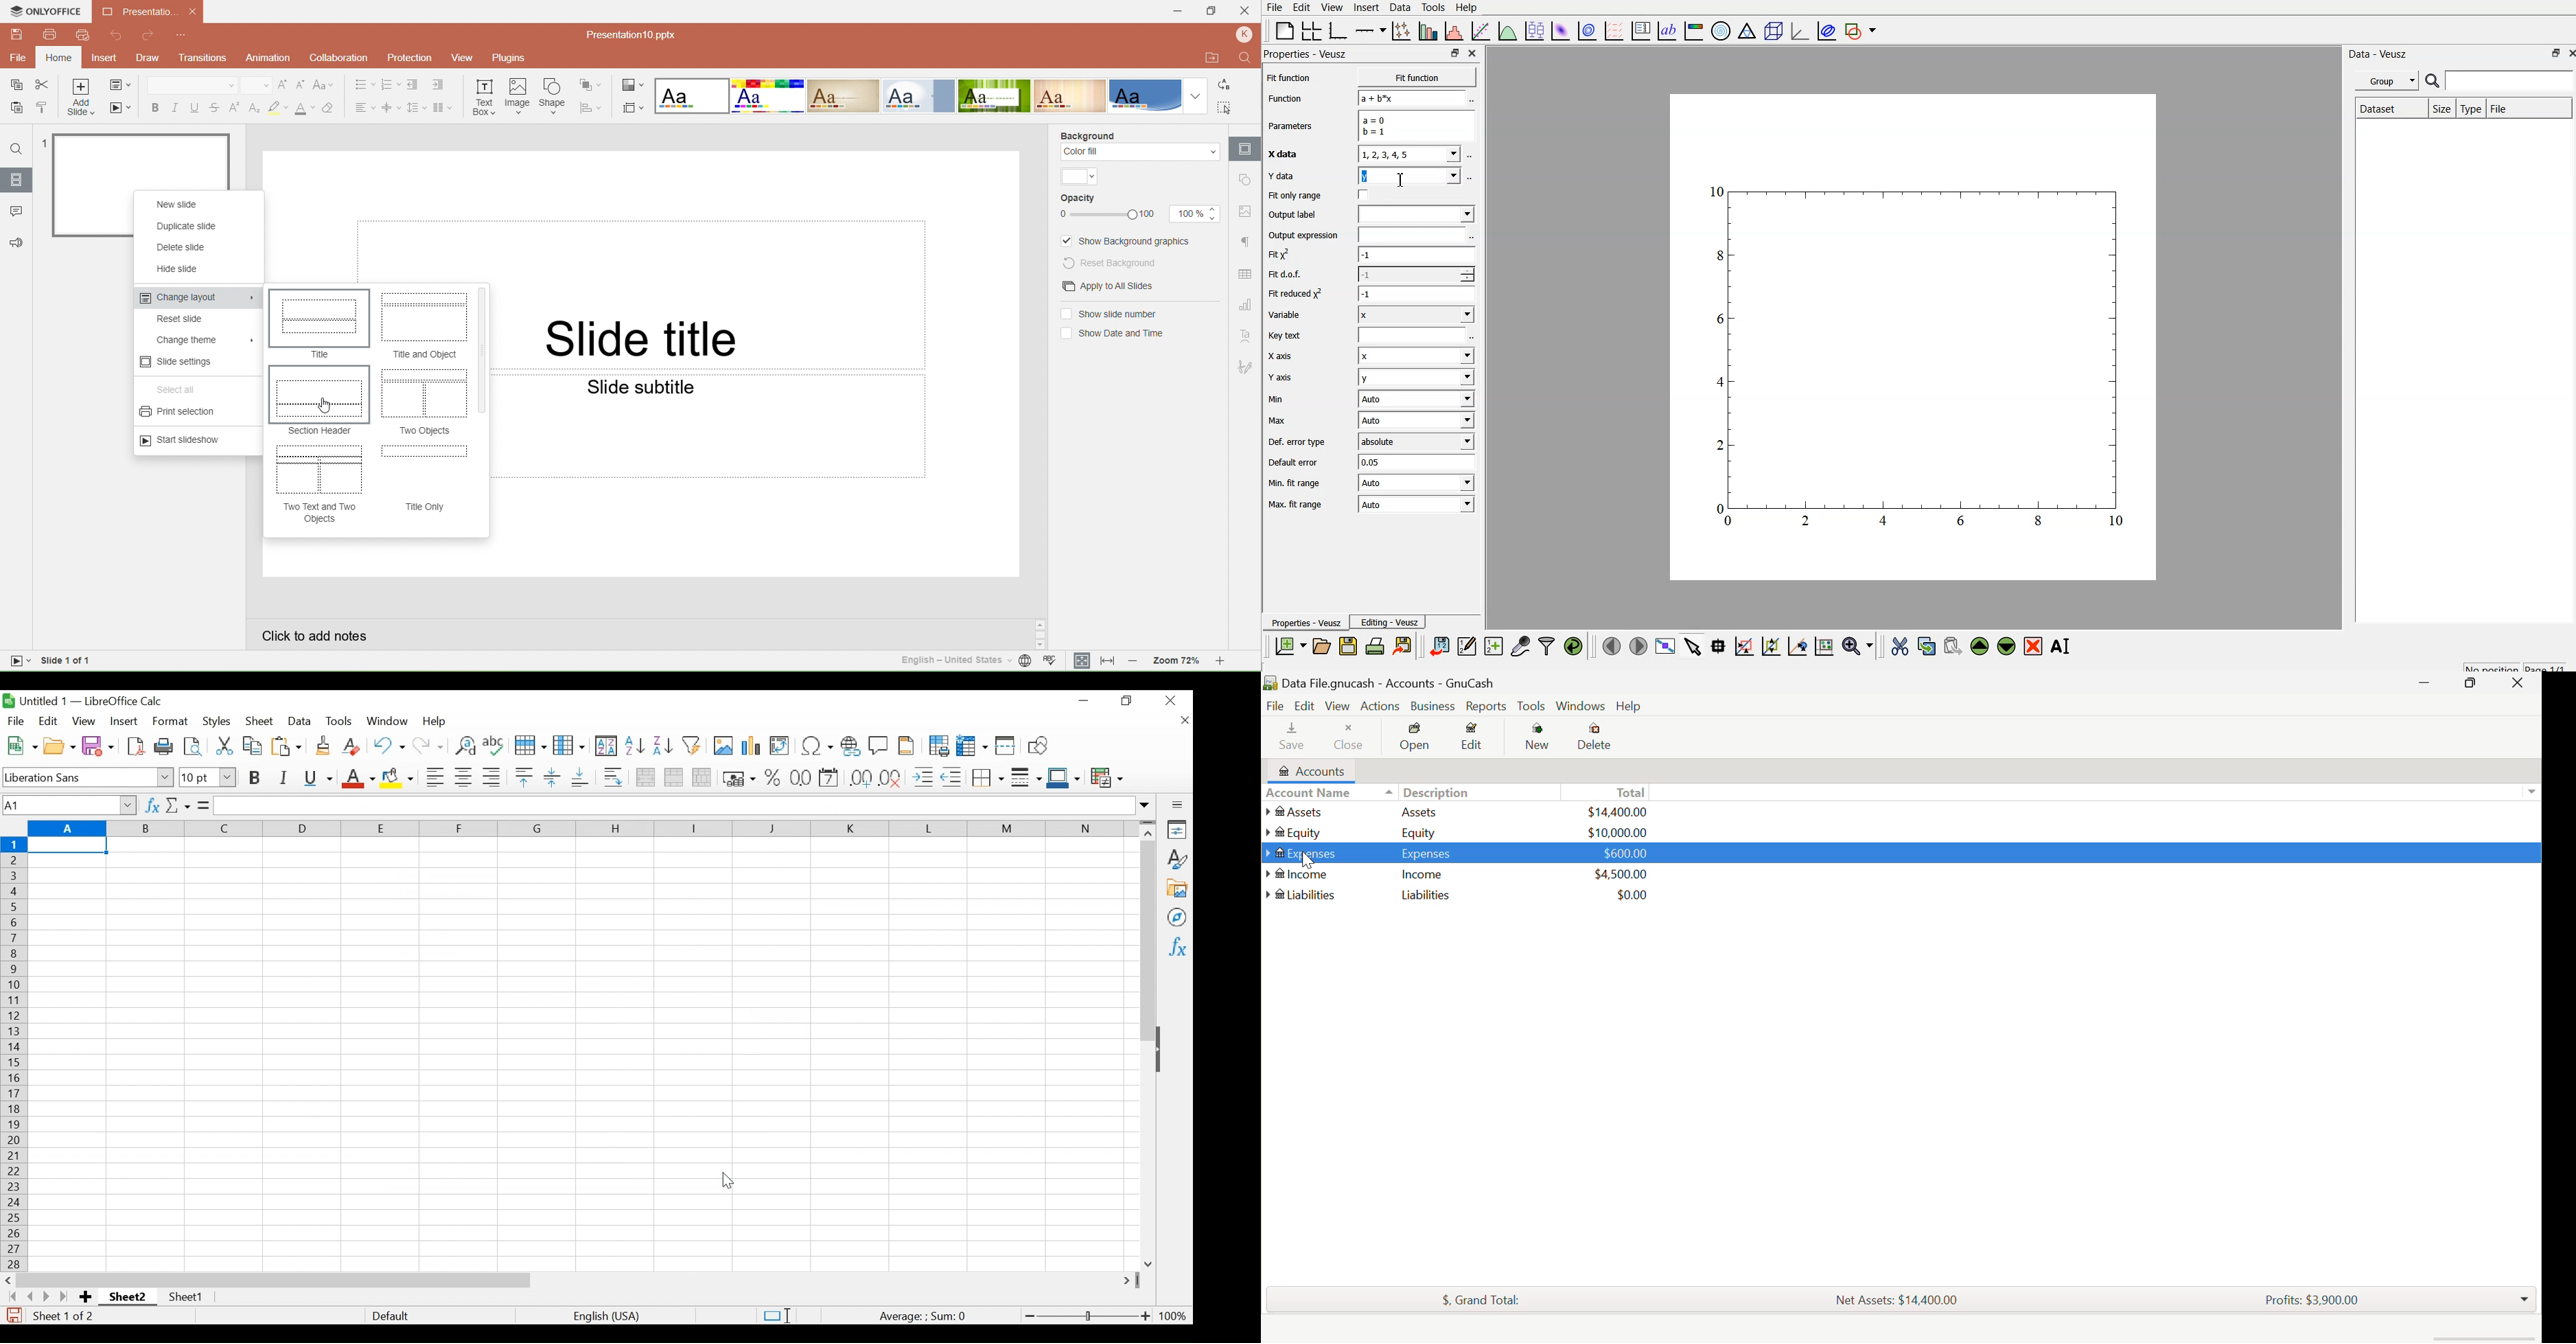  I want to click on Business, so click(1433, 707).